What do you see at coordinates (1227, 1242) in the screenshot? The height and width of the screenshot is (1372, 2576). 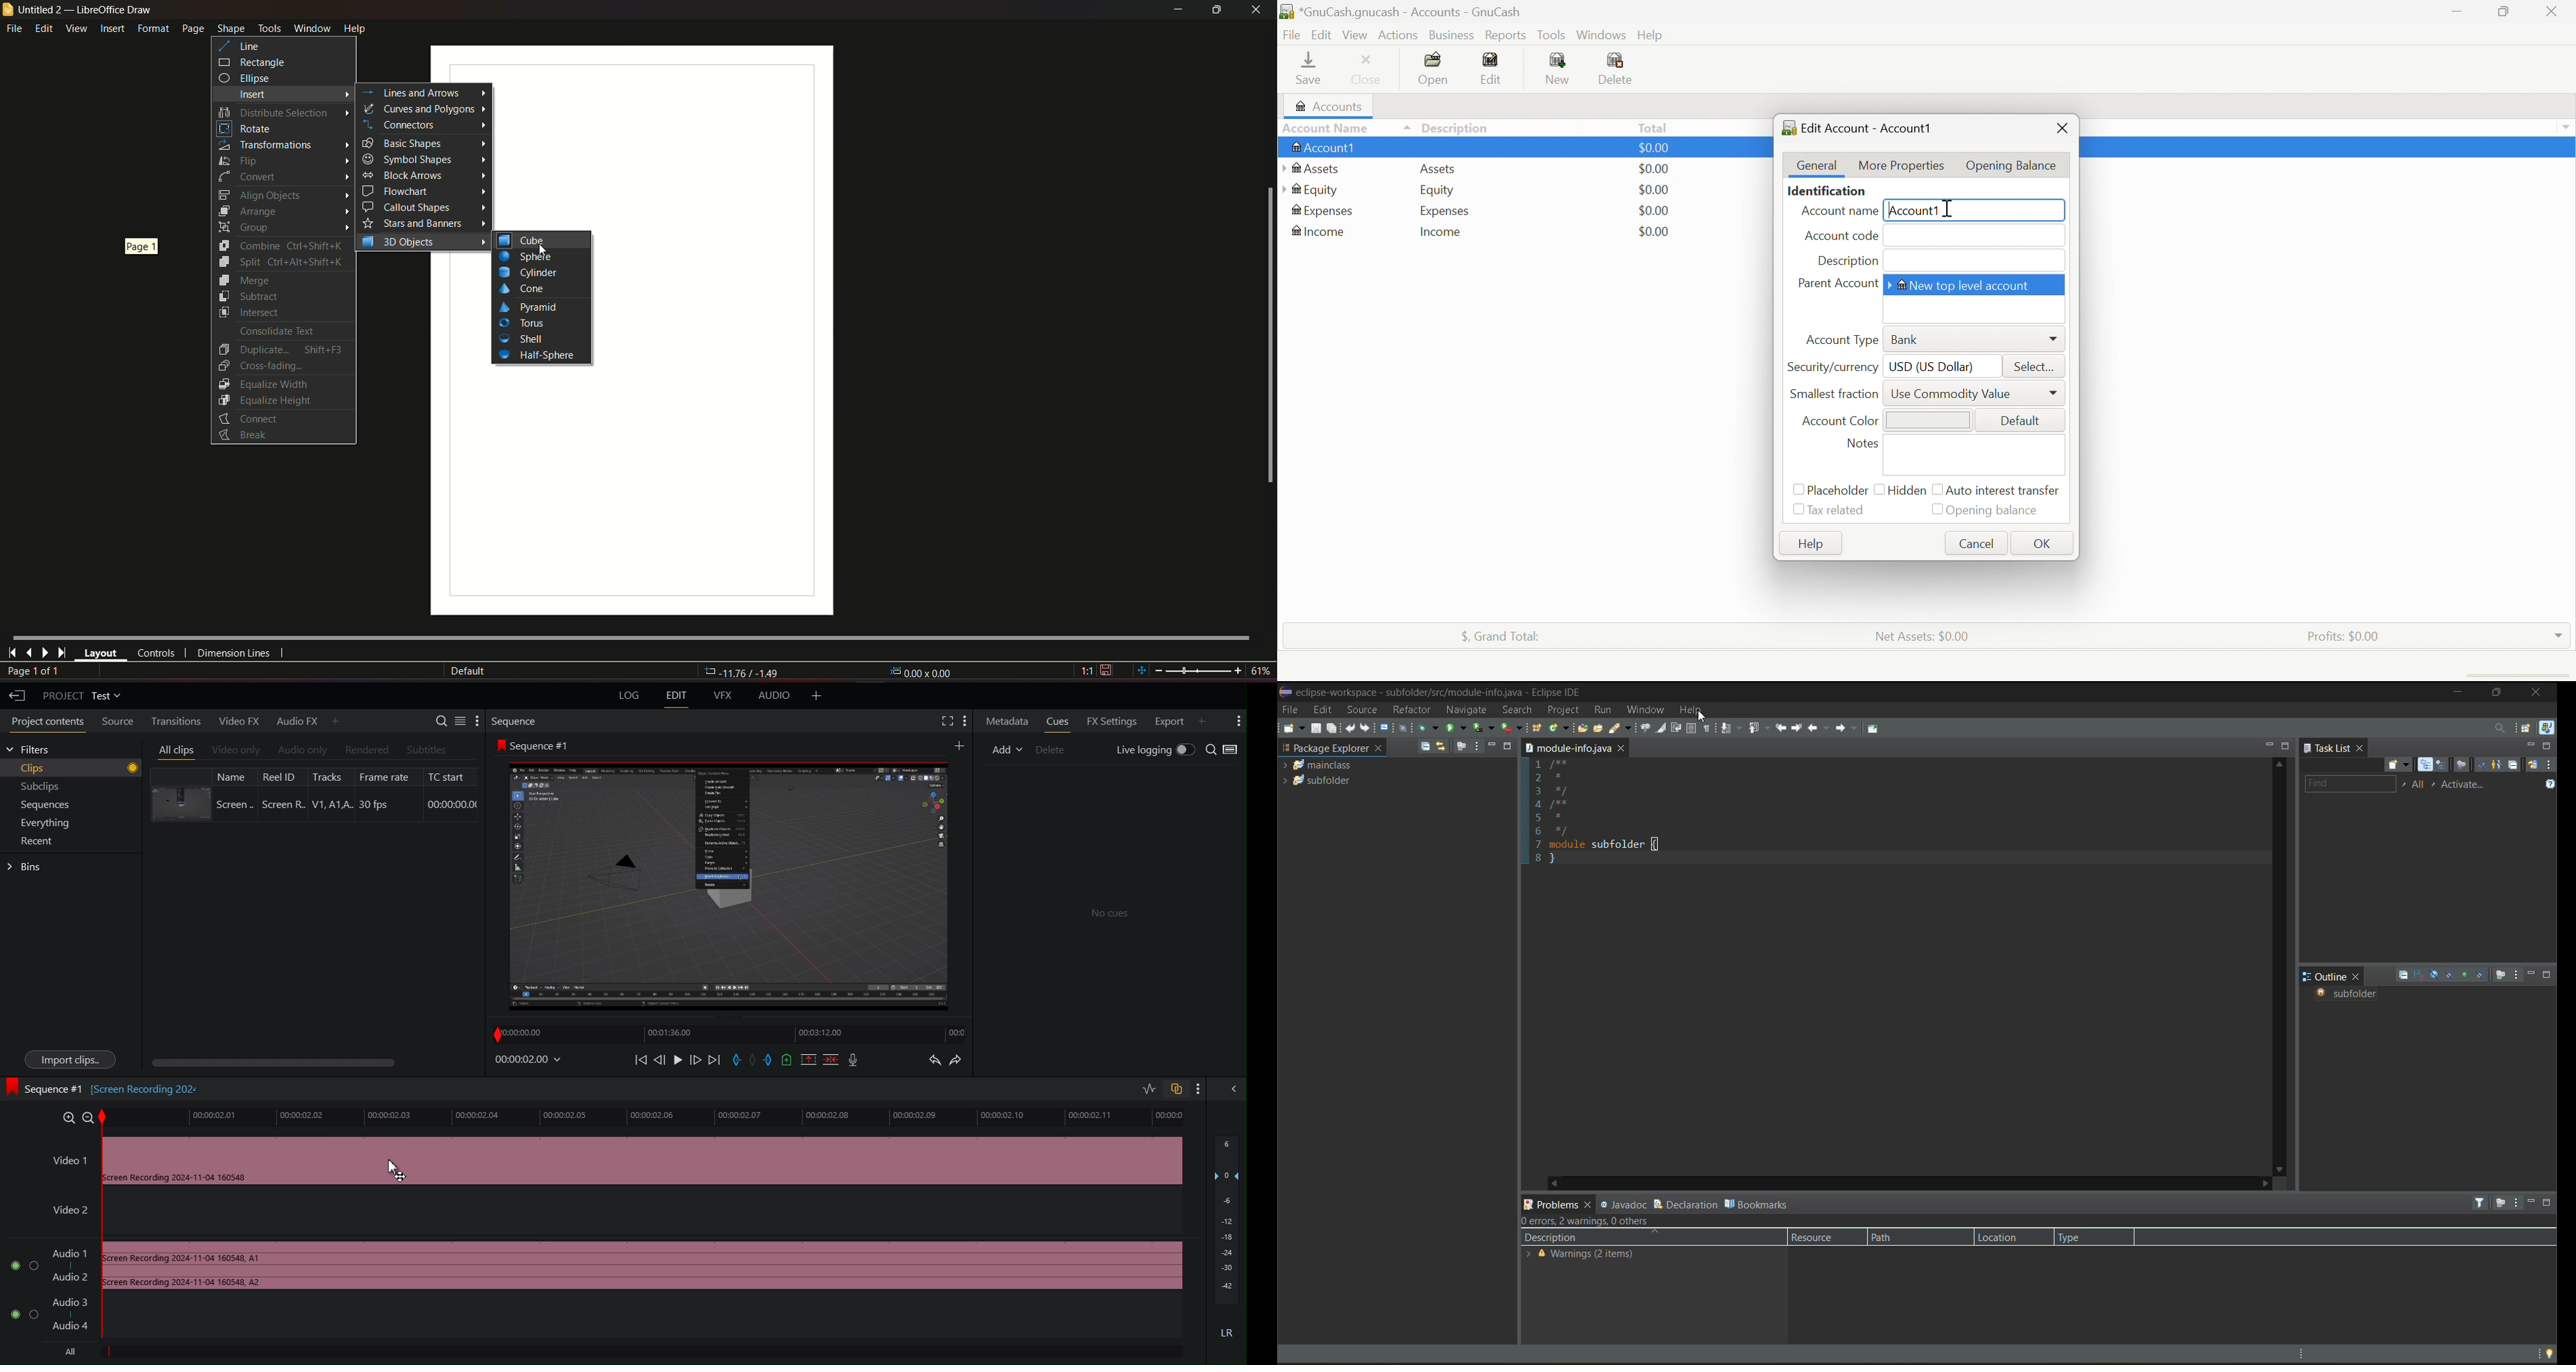 I see `Audio Levels` at bounding box center [1227, 1242].